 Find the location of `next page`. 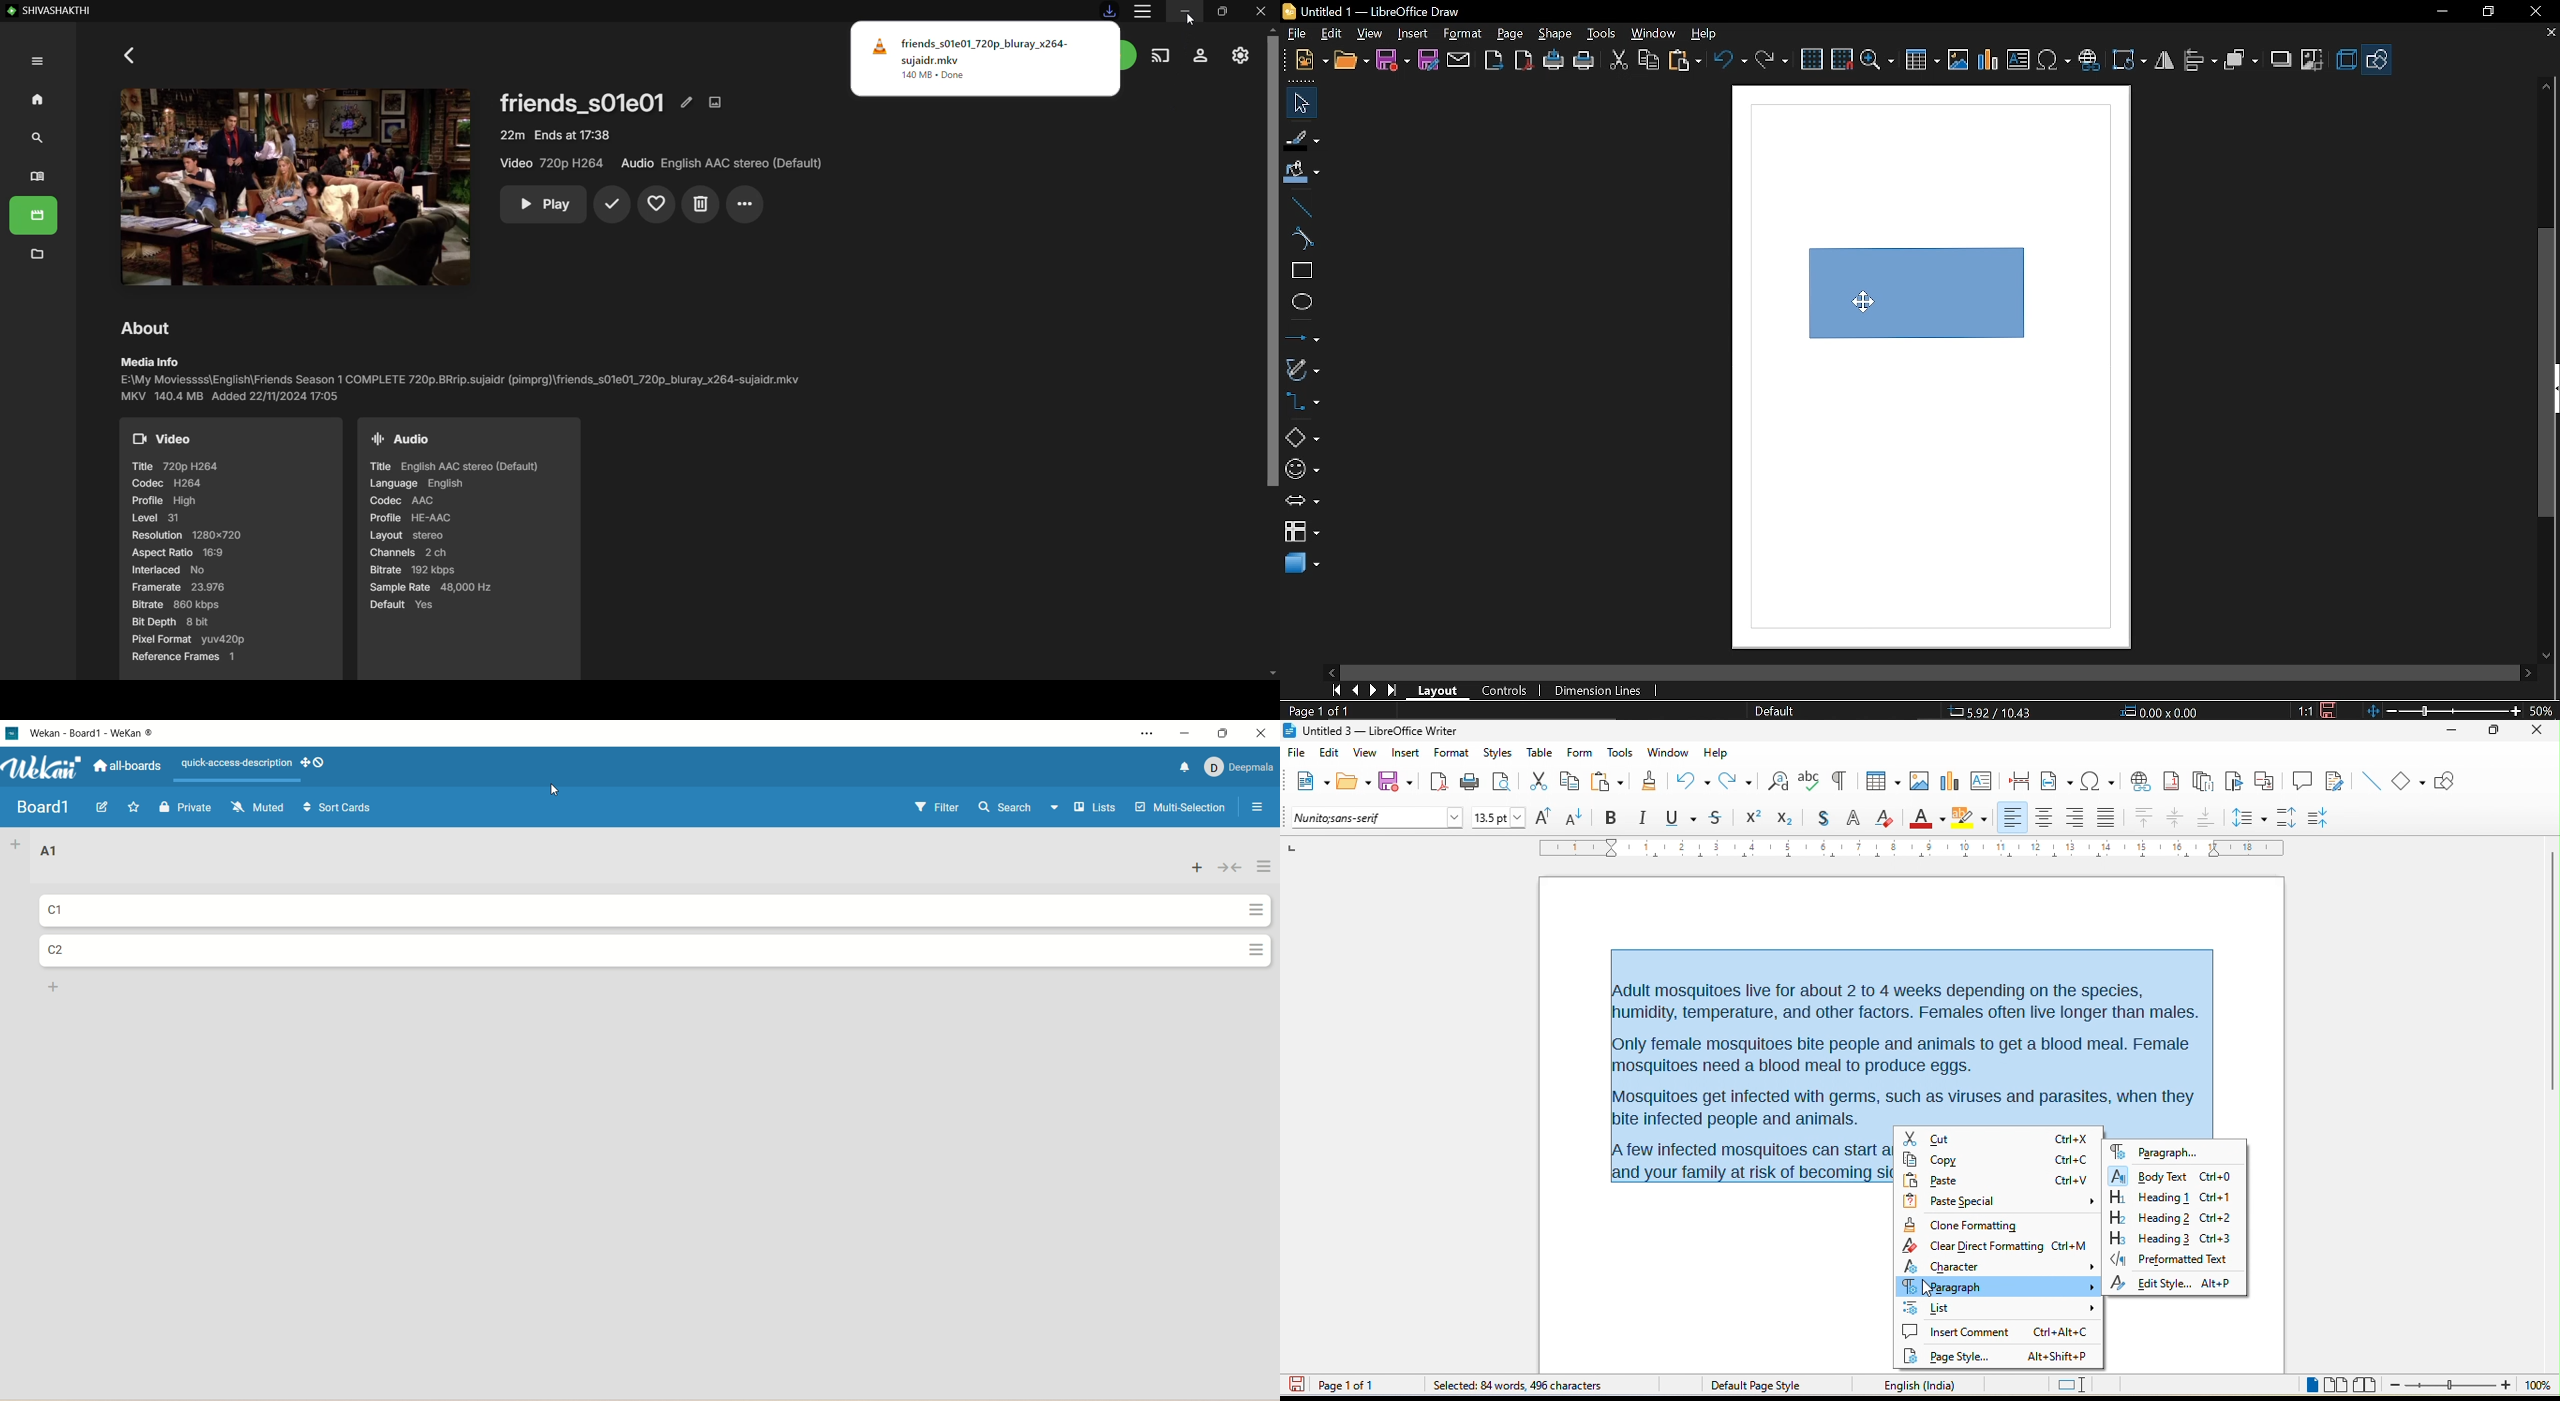

next page is located at coordinates (1374, 691).